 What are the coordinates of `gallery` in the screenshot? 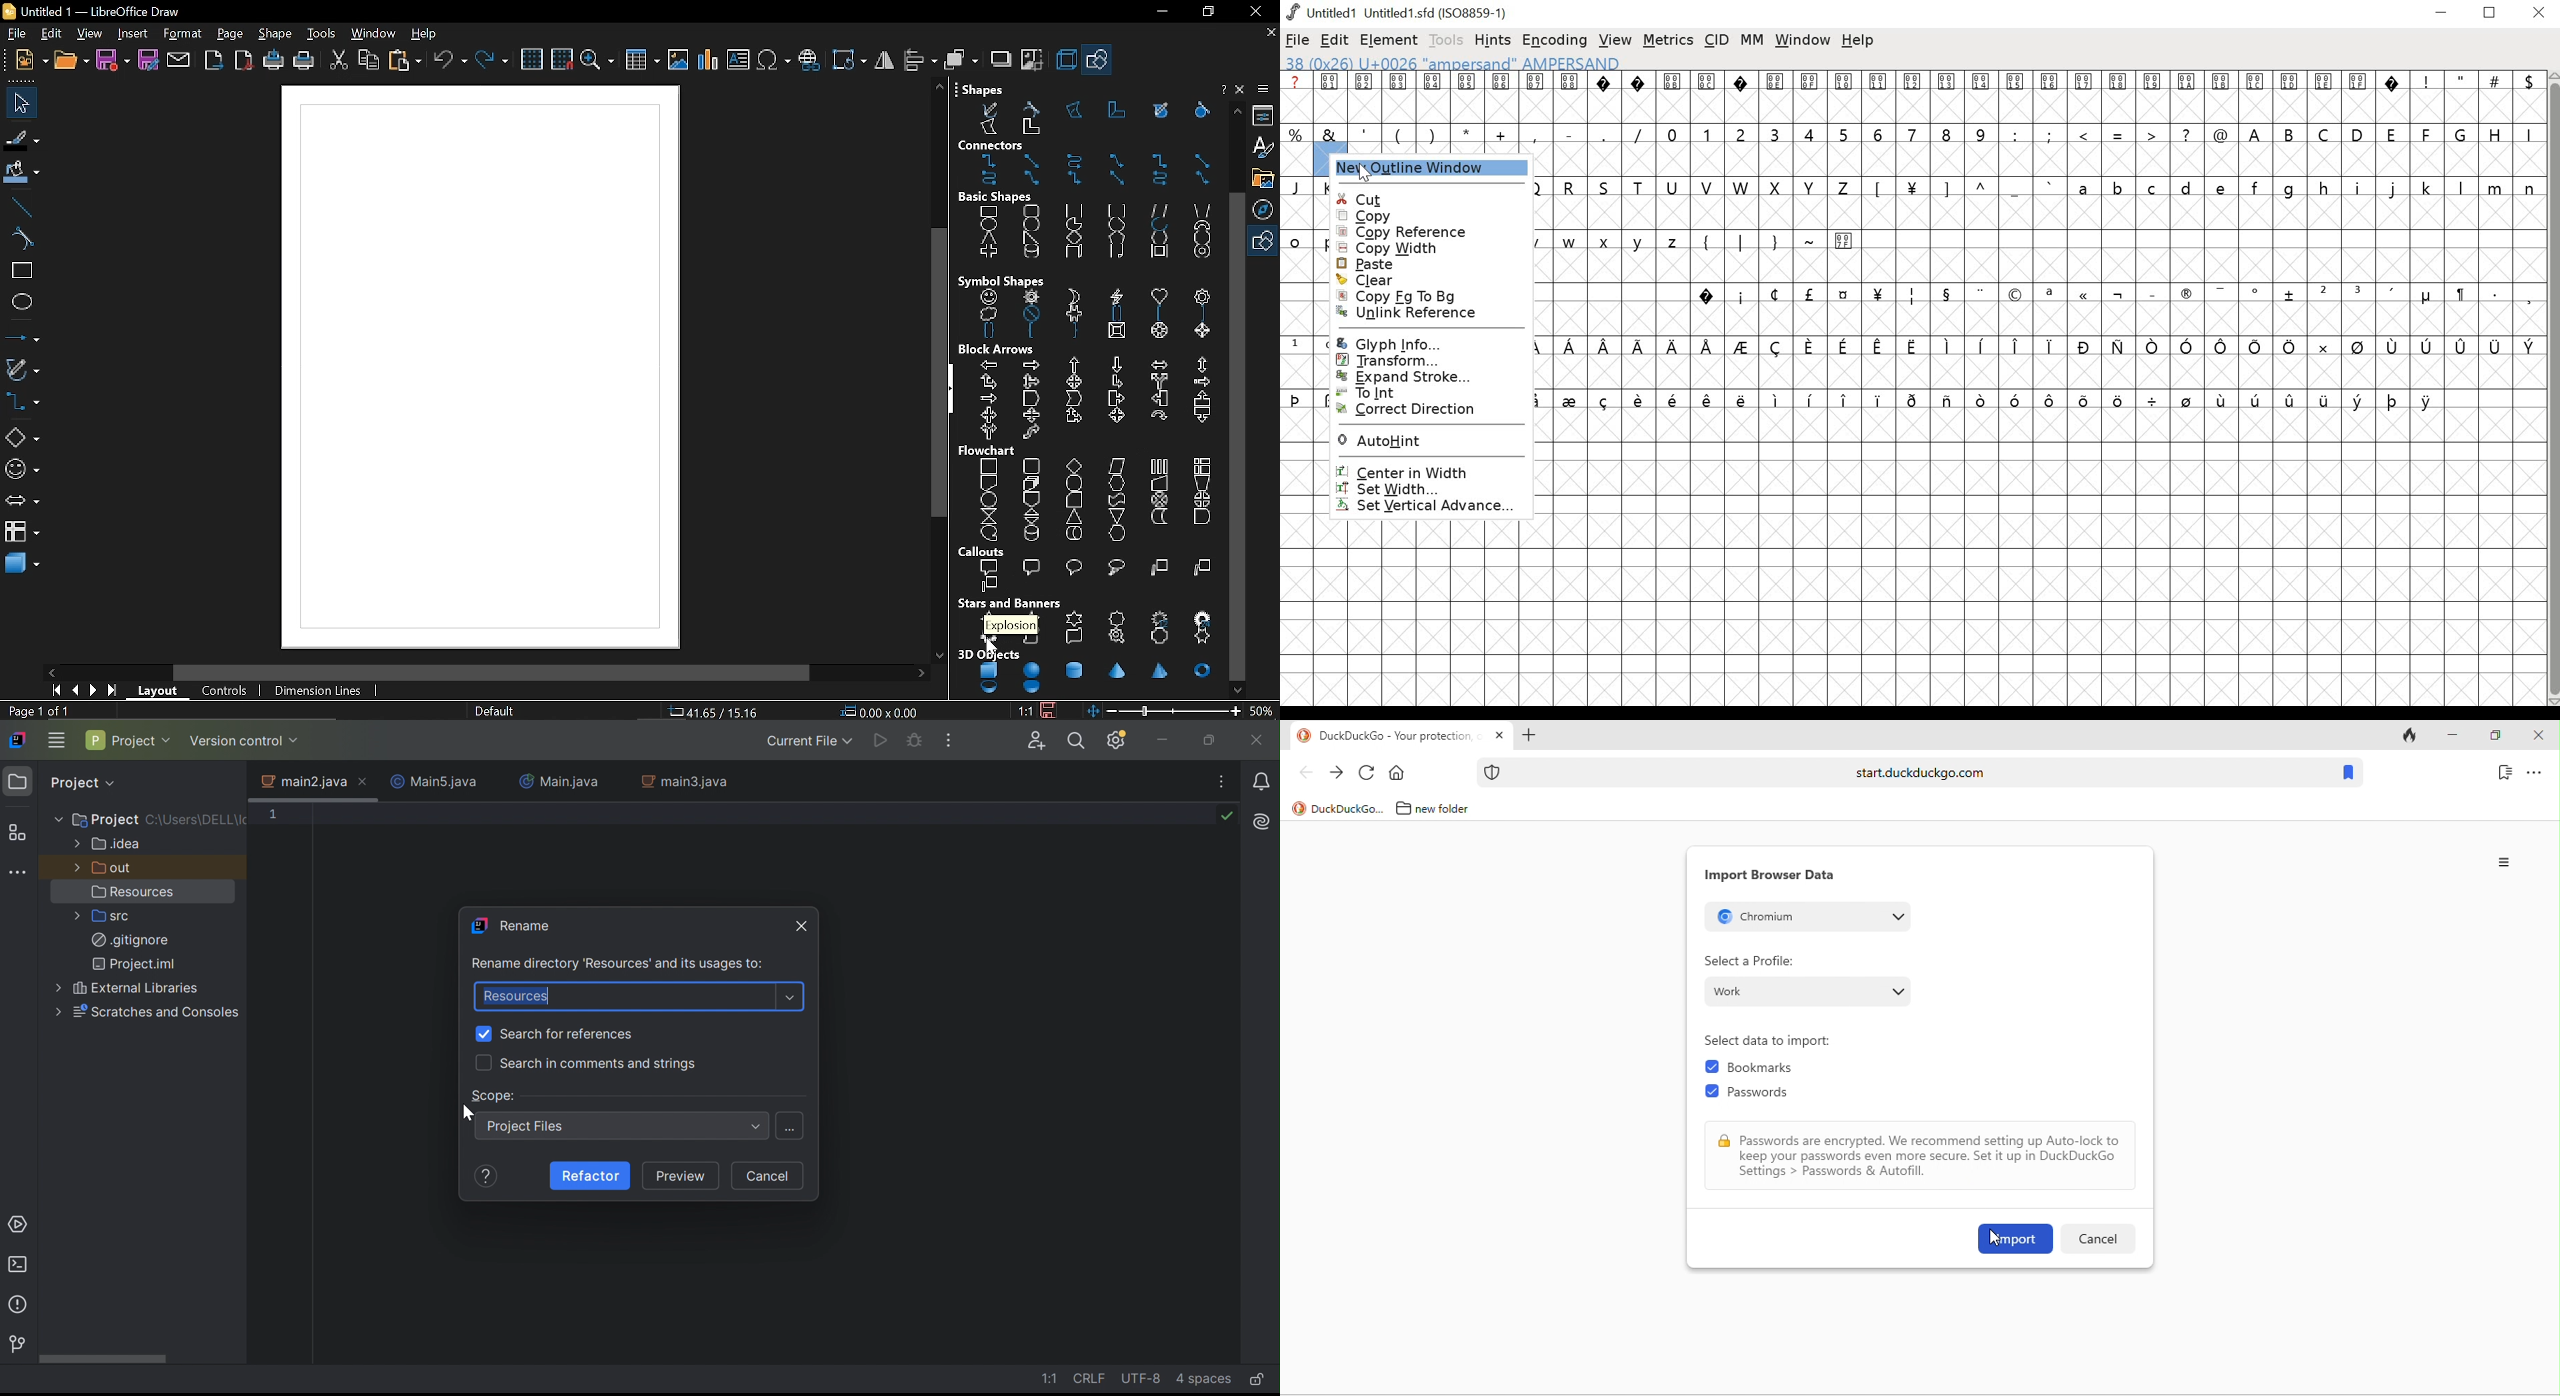 It's located at (1263, 178).